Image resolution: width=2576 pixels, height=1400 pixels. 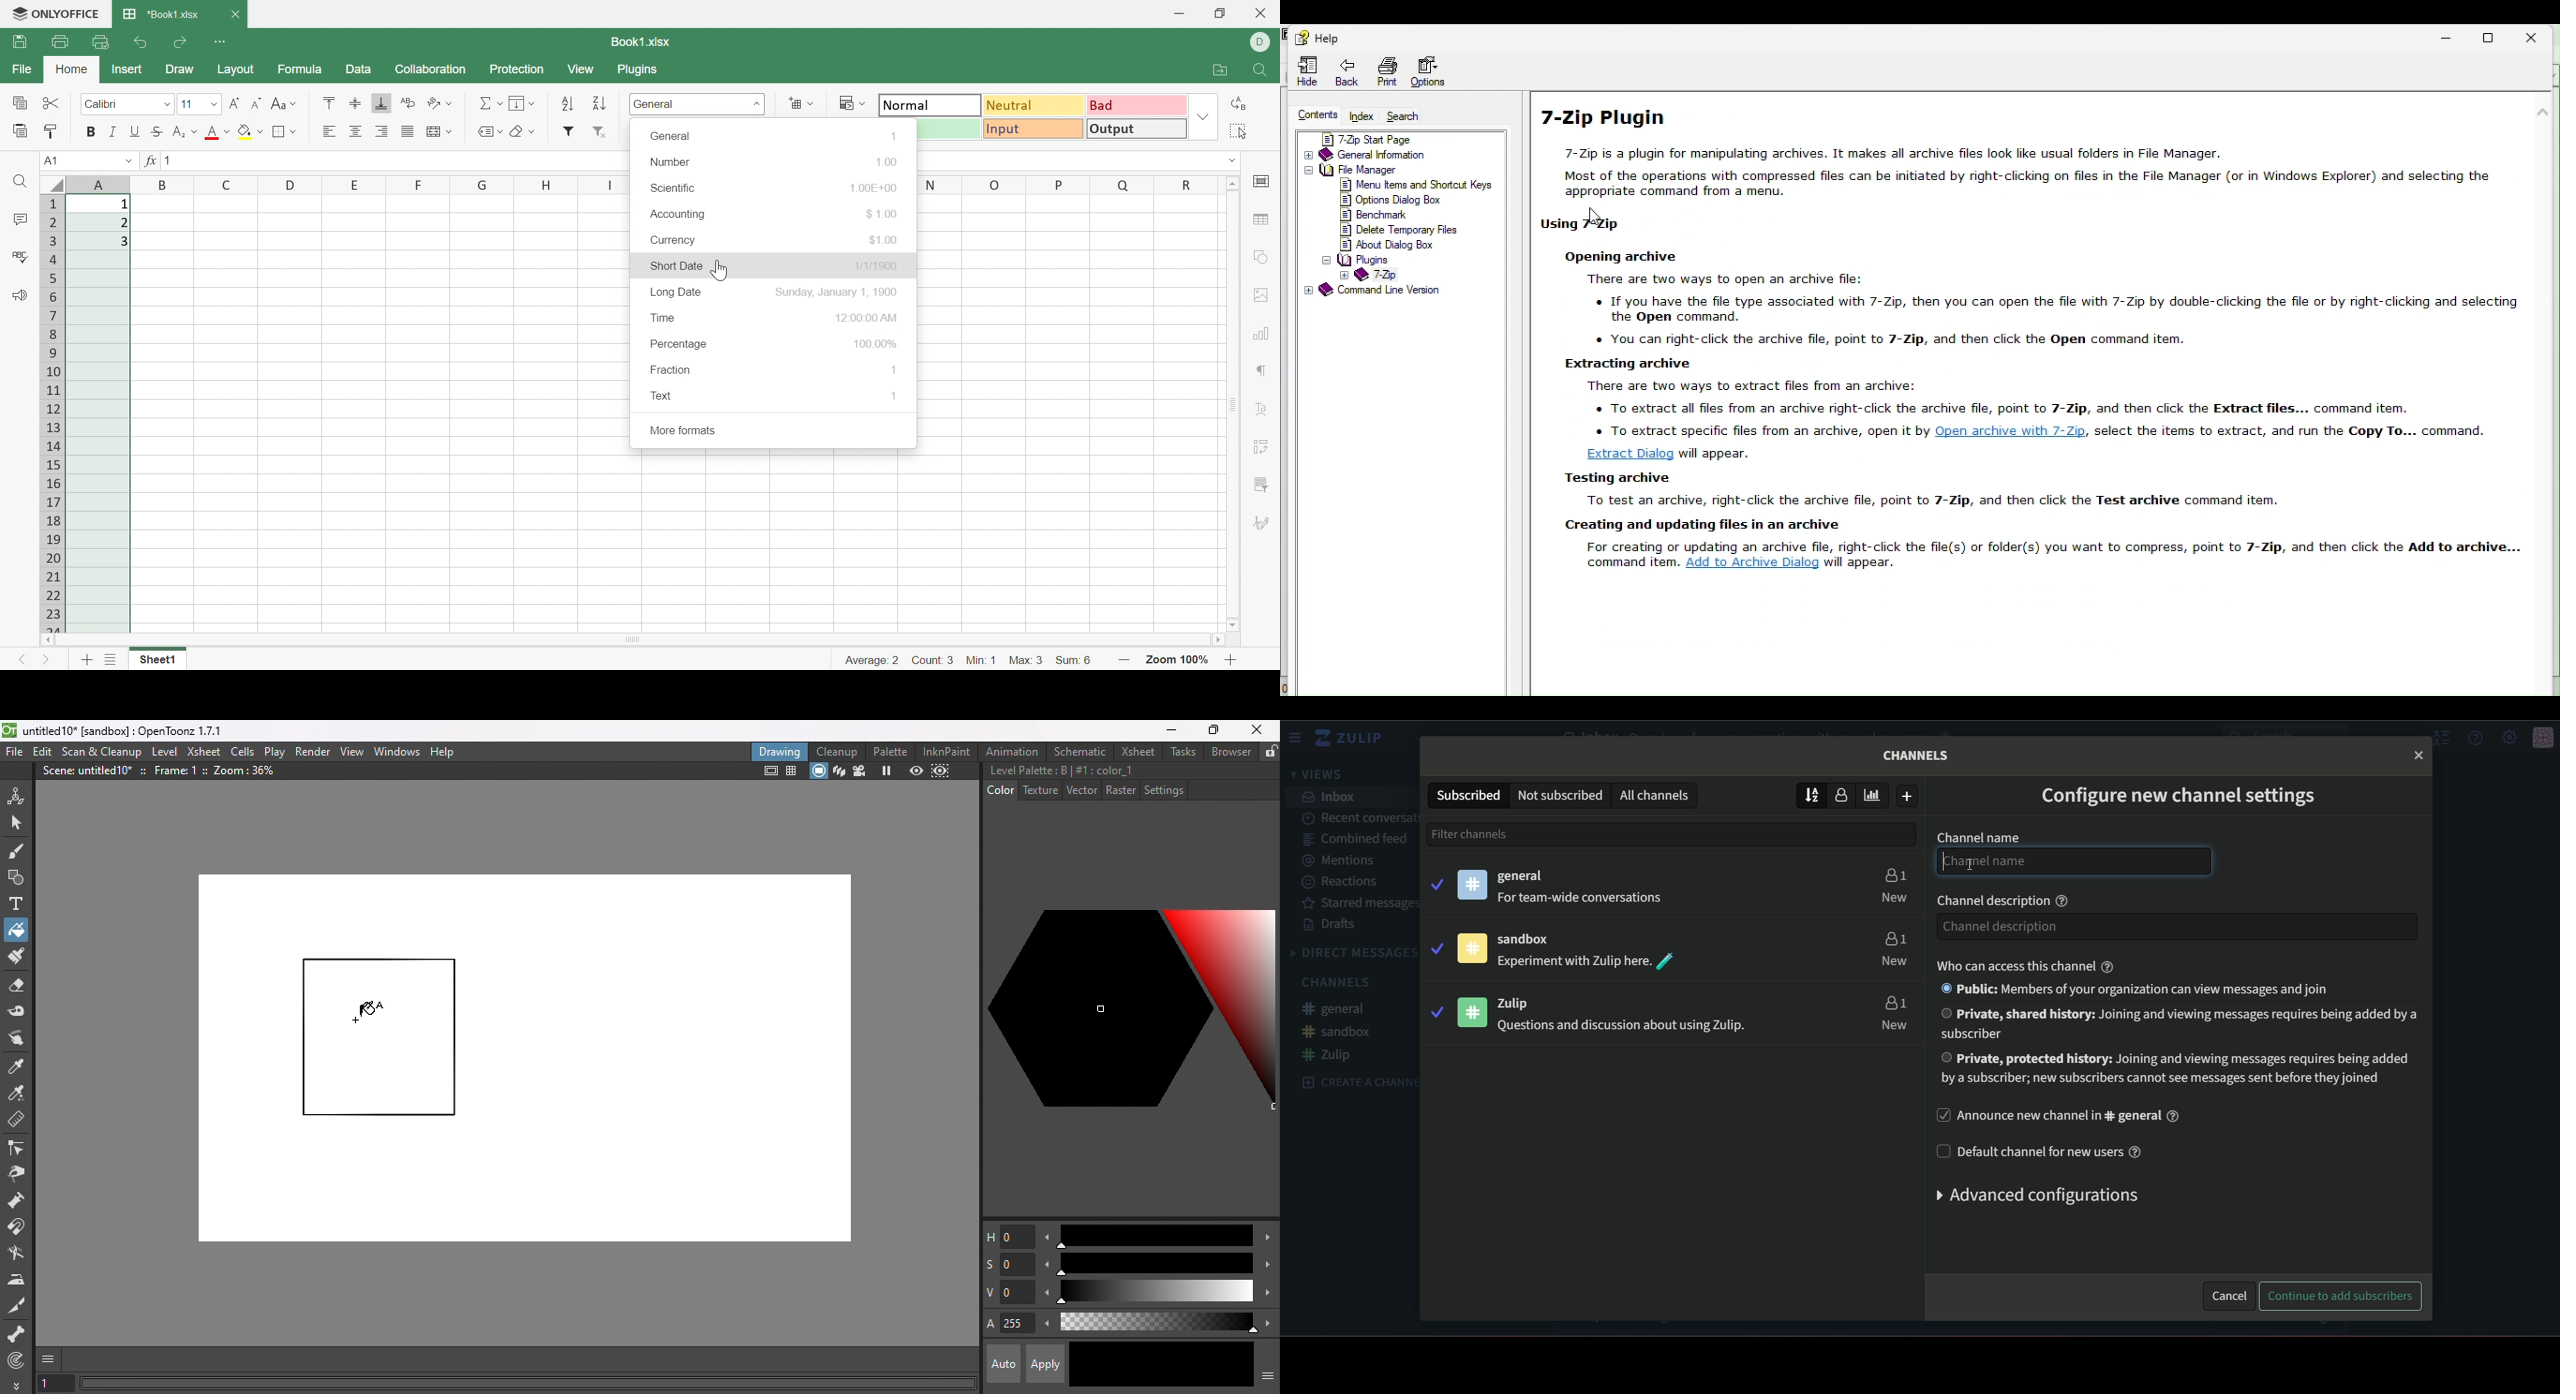 I want to click on Font, so click(x=129, y=104).